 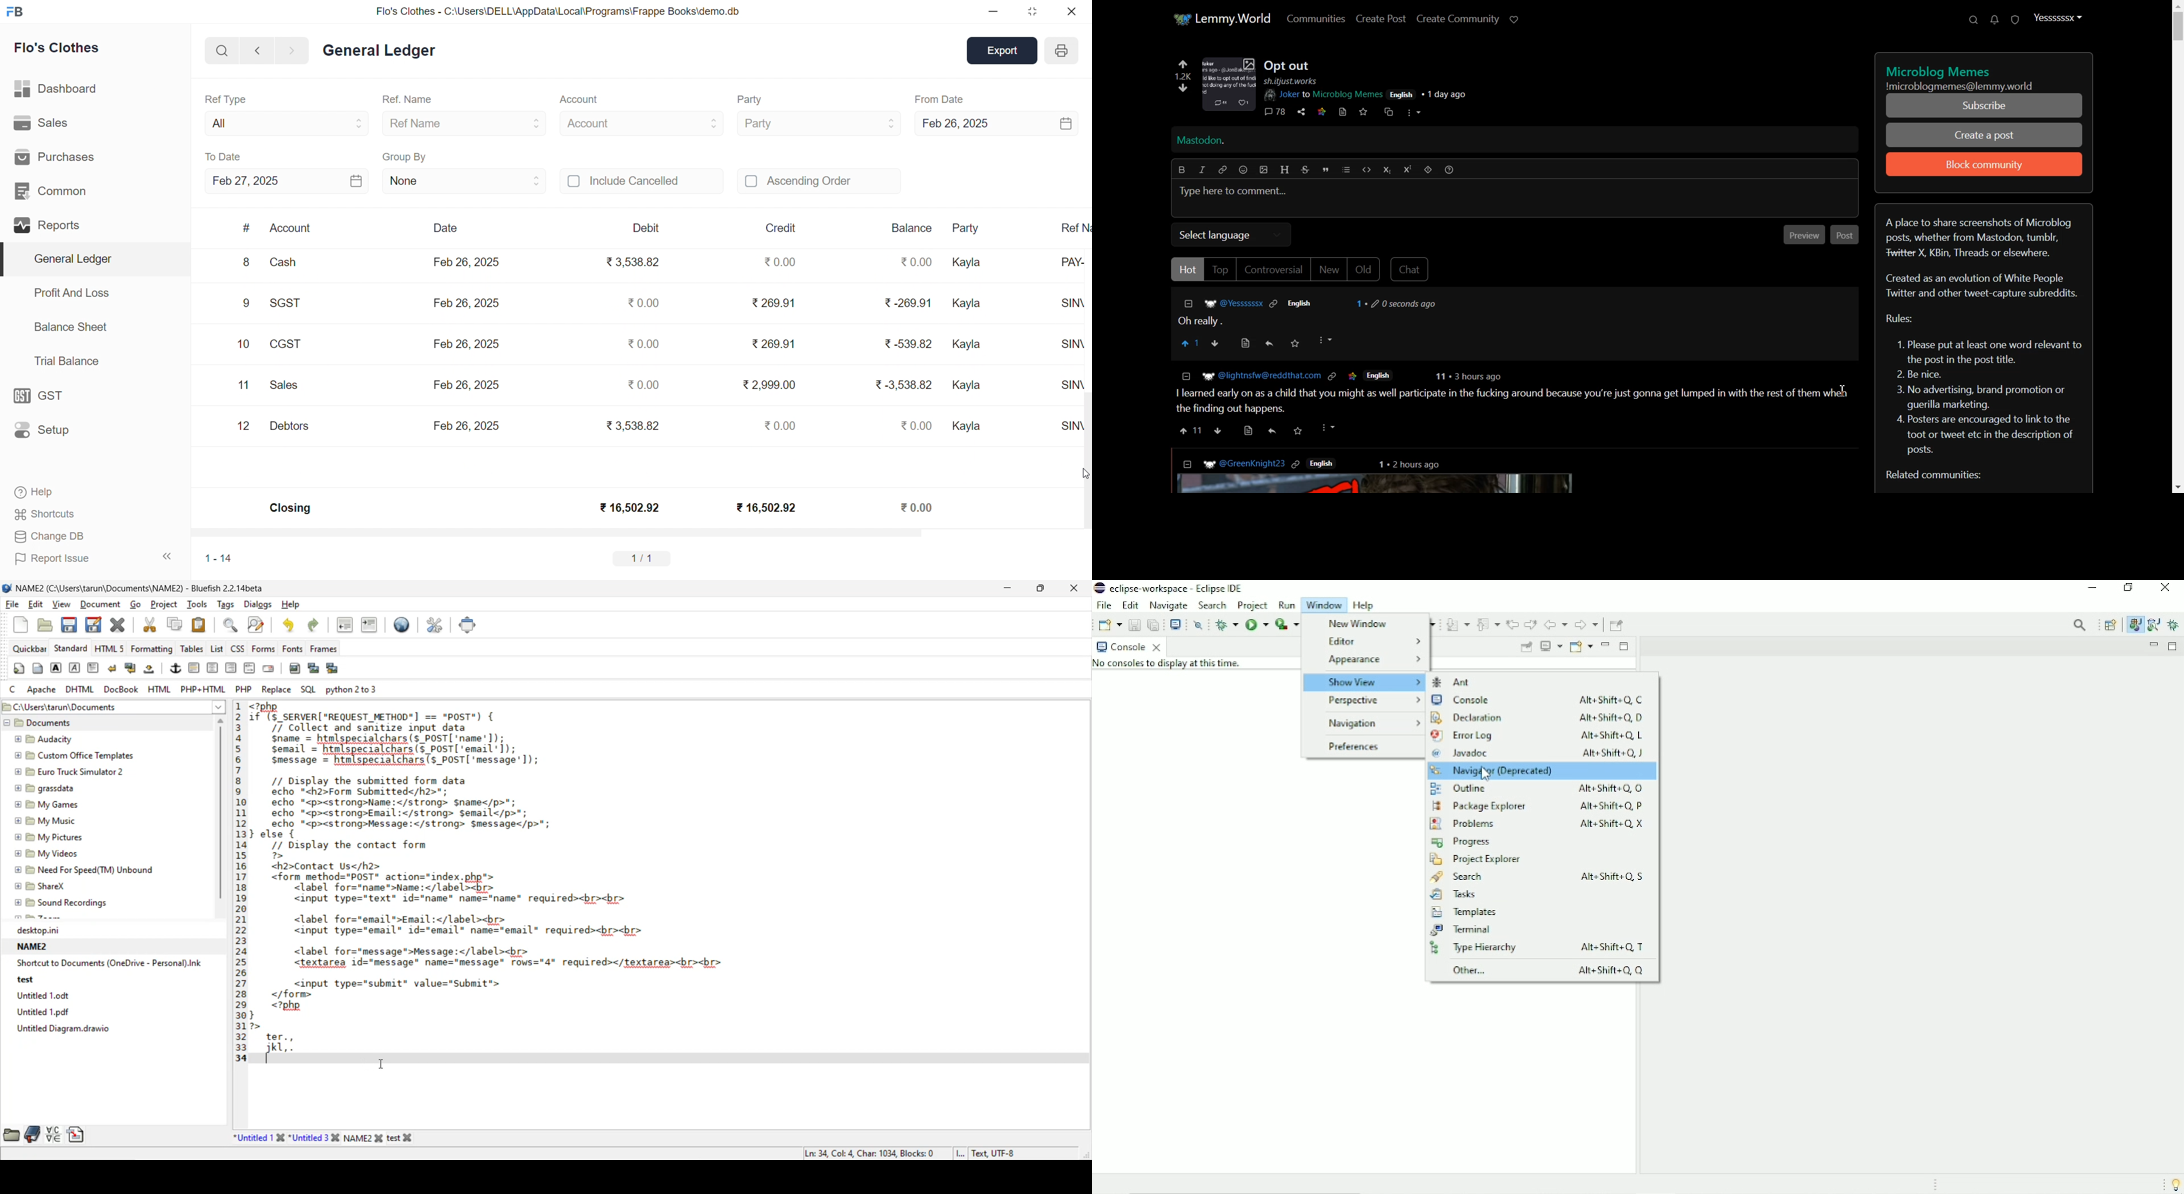 What do you see at coordinates (38, 494) in the screenshot?
I see `Help` at bounding box center [38, 494].